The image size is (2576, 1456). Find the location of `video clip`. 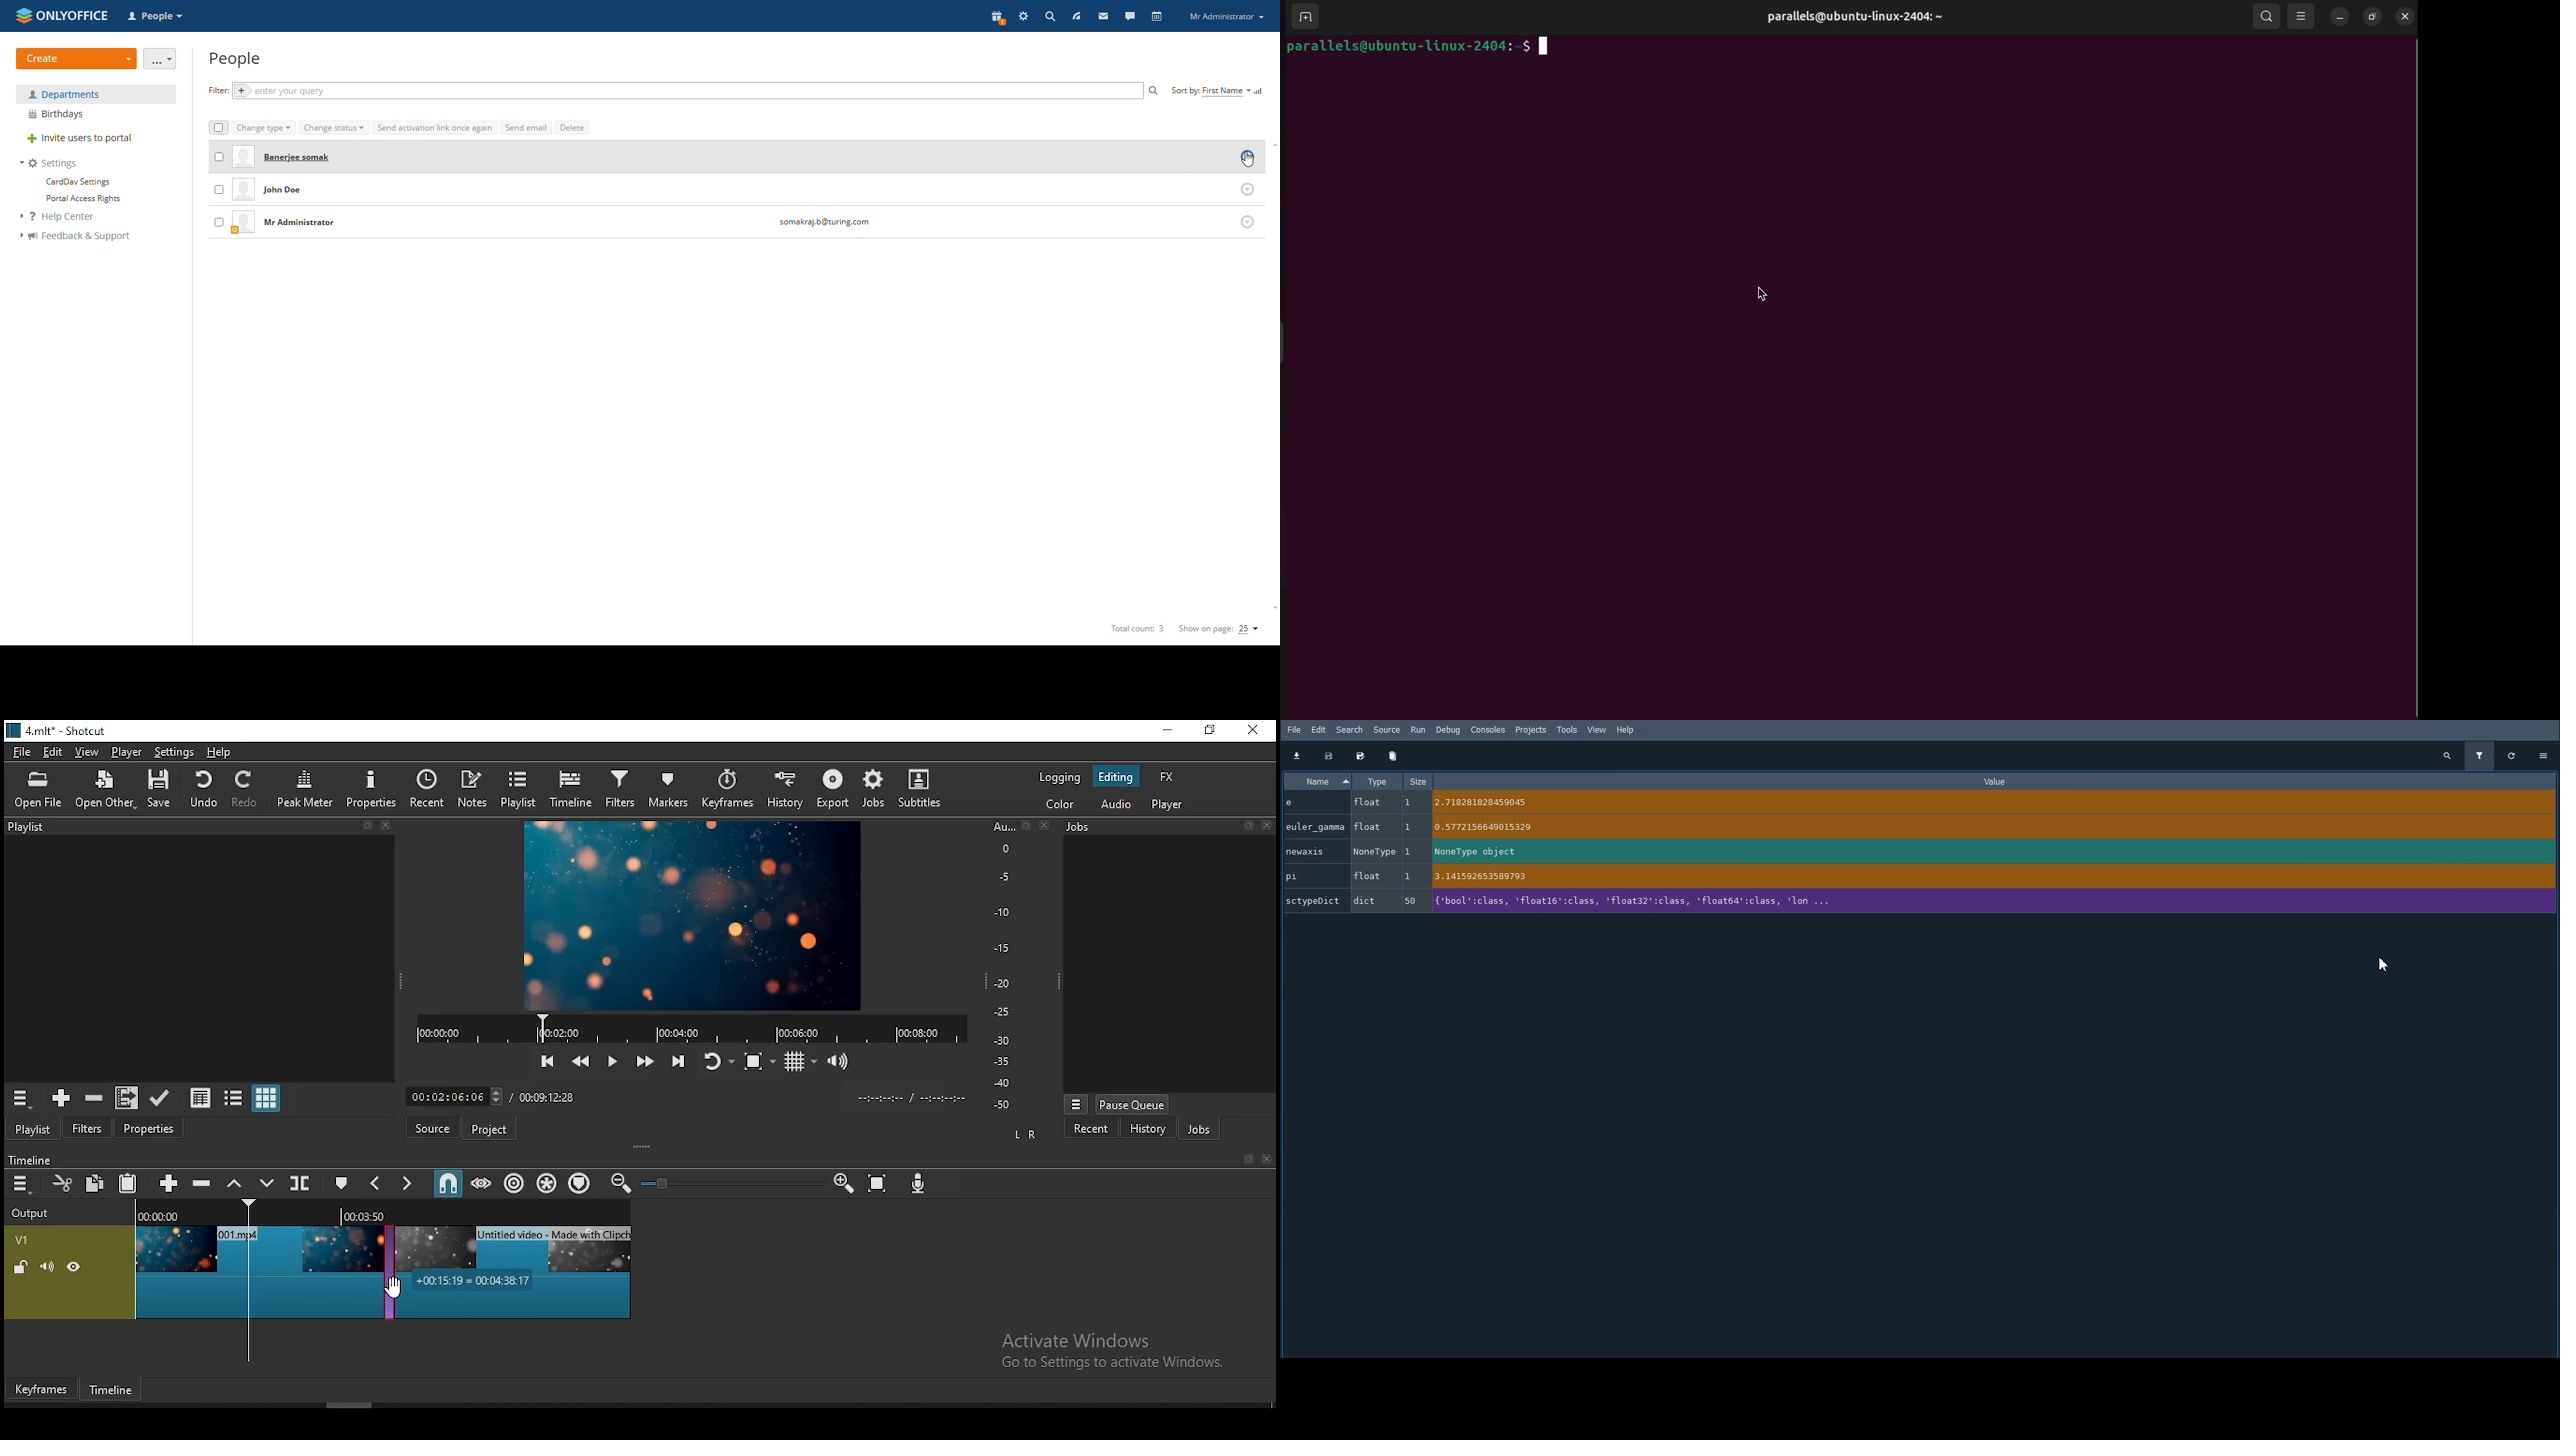

video clip is located at coordinates (256, 1270).